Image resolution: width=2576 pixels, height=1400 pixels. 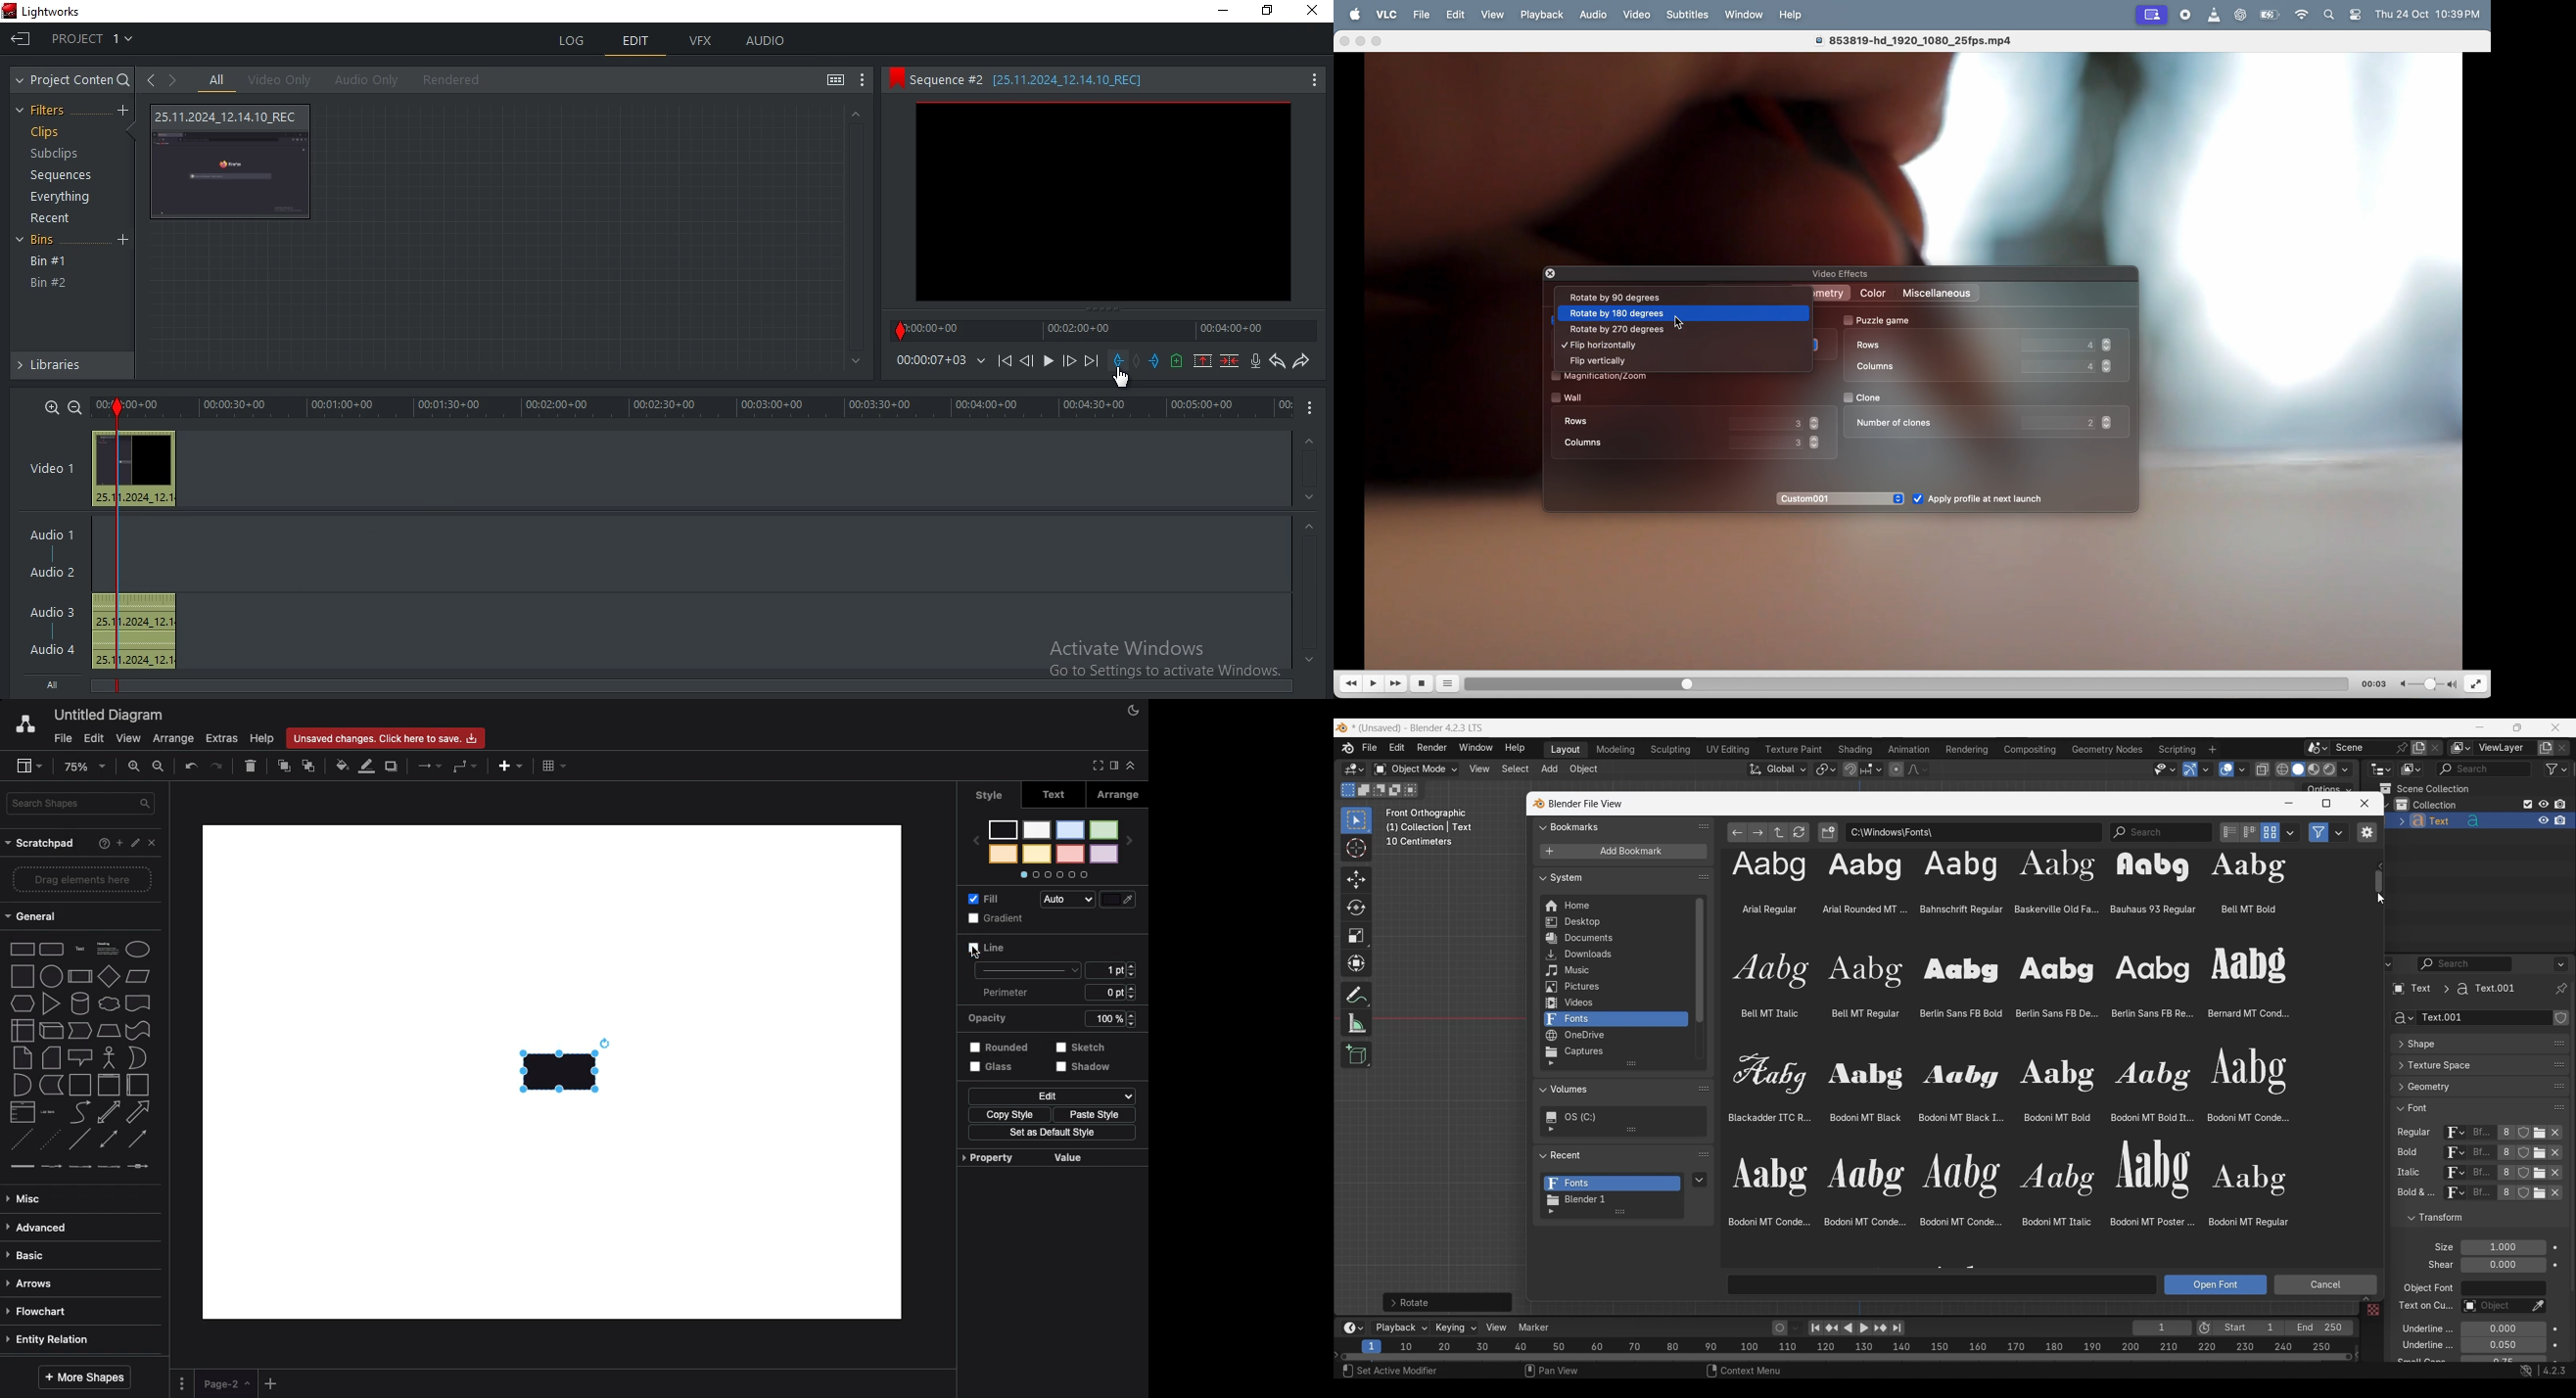 What do you see at coordinates (122, 111) in the screenshot?
I see `create a filter` at bounding box center [122, 111].